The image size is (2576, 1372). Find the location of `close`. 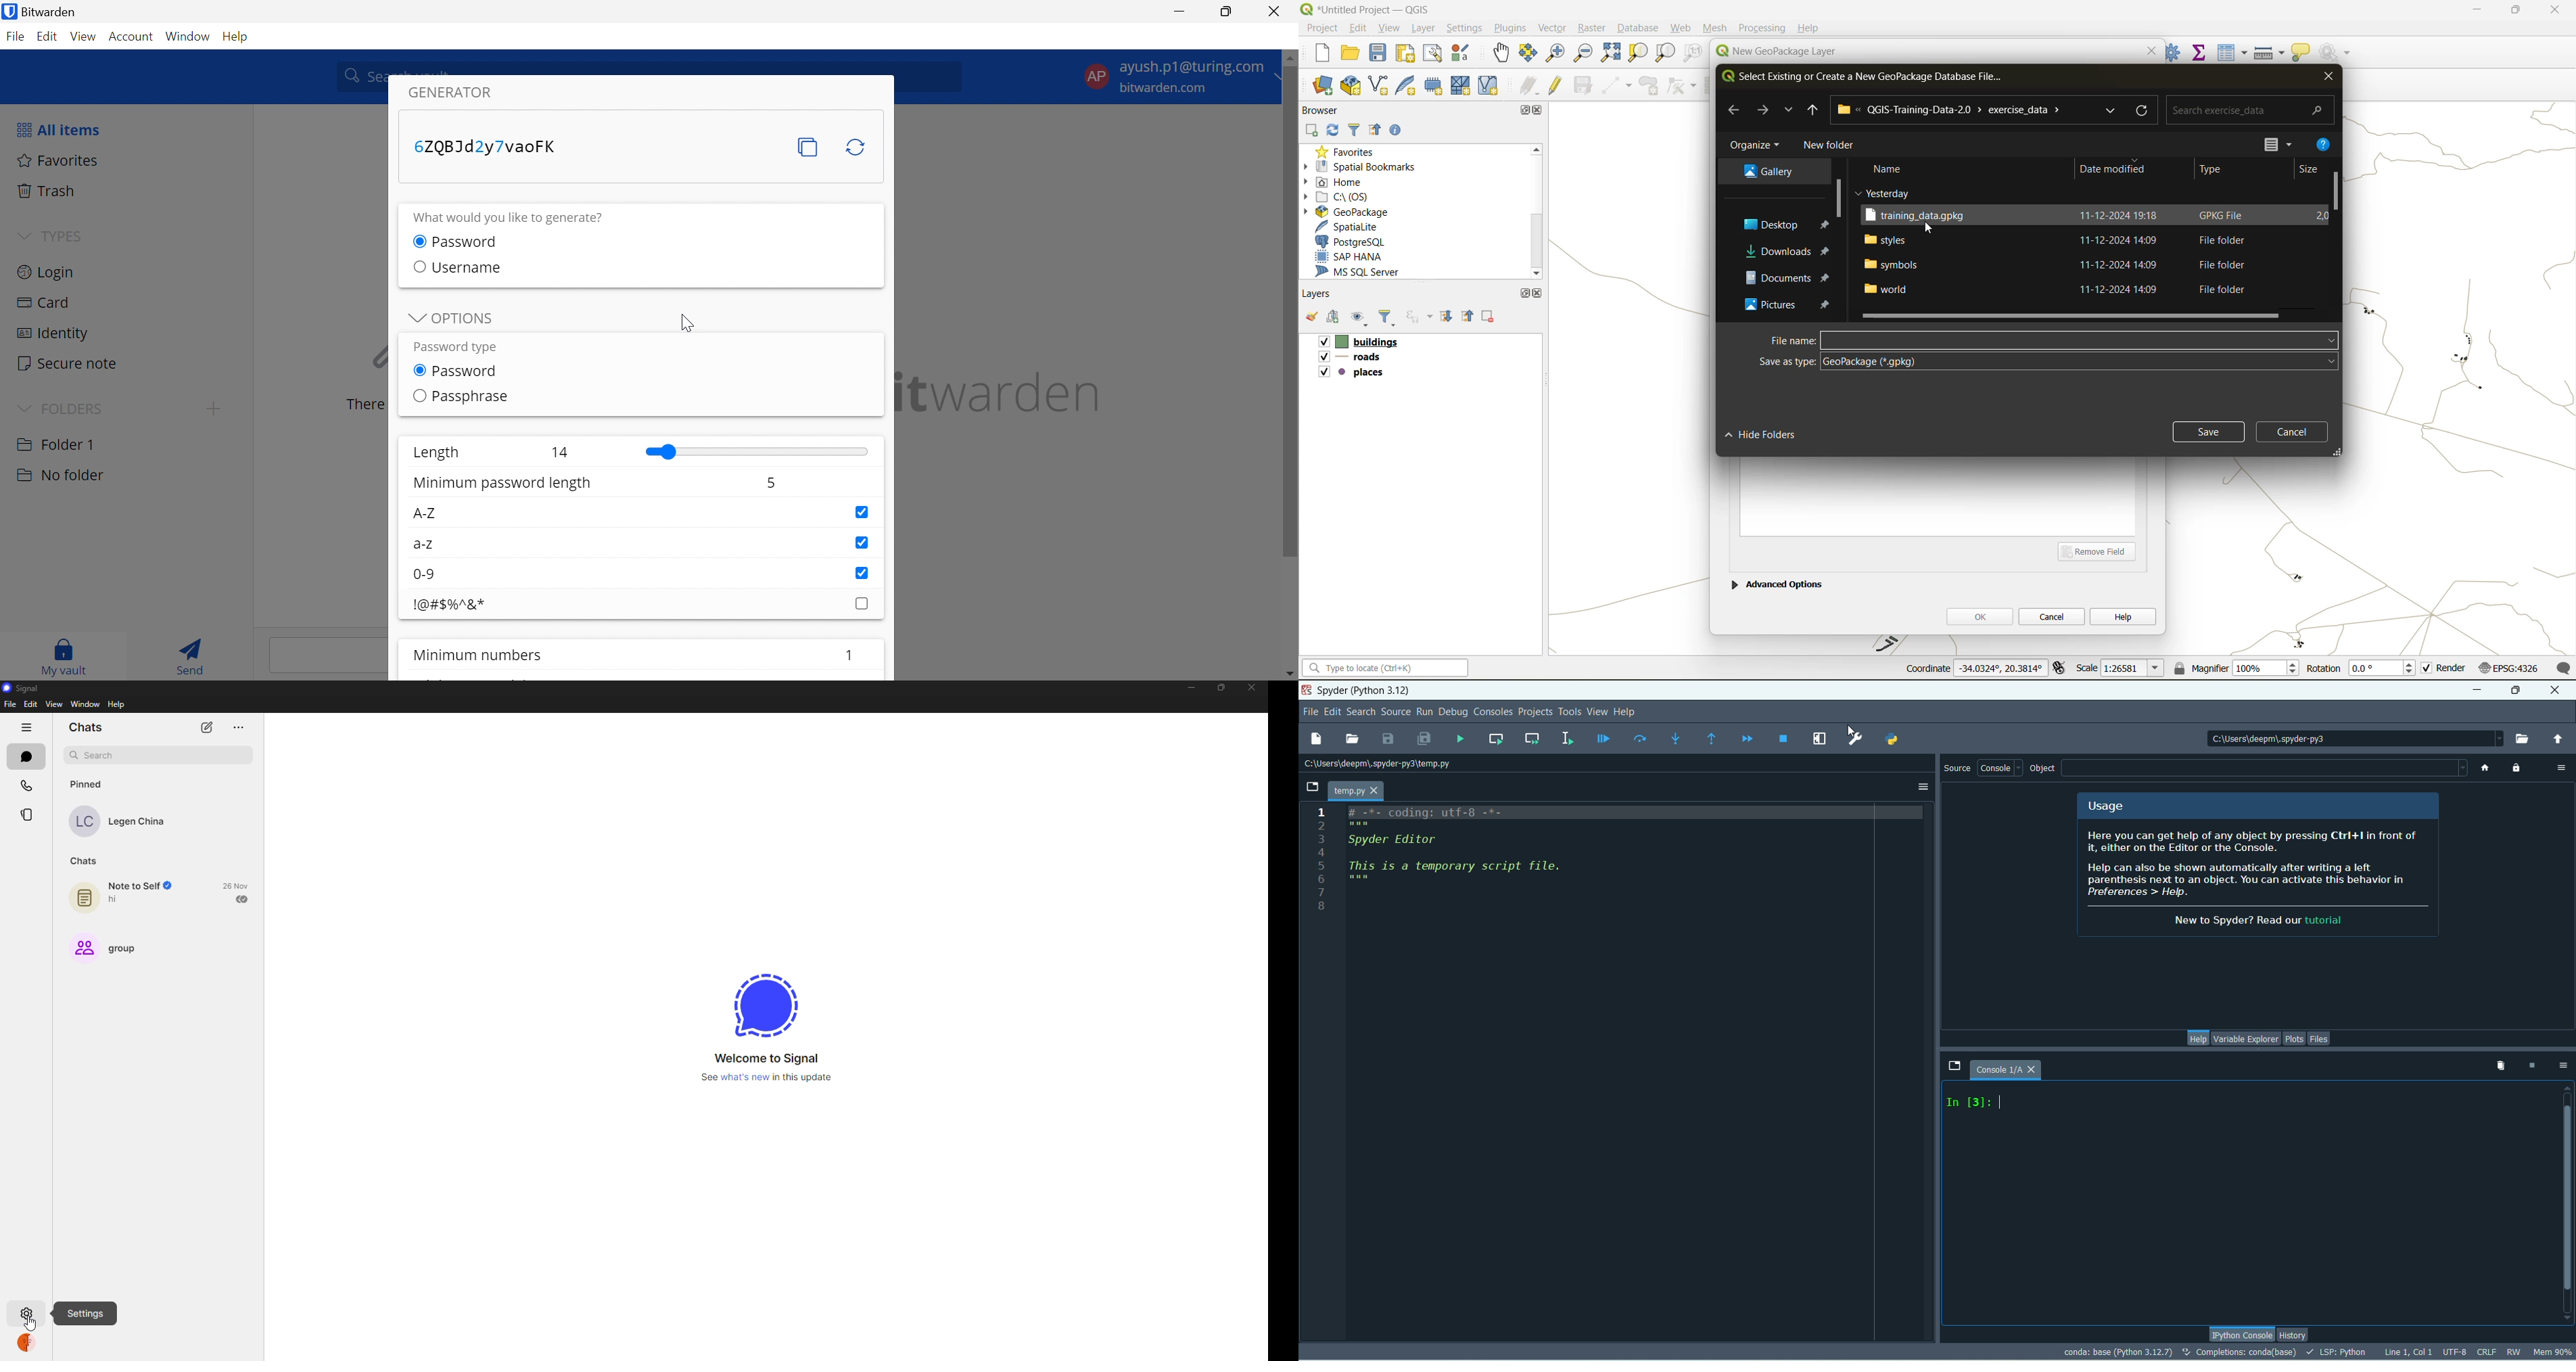

close is located at coordinates (1251, 688).